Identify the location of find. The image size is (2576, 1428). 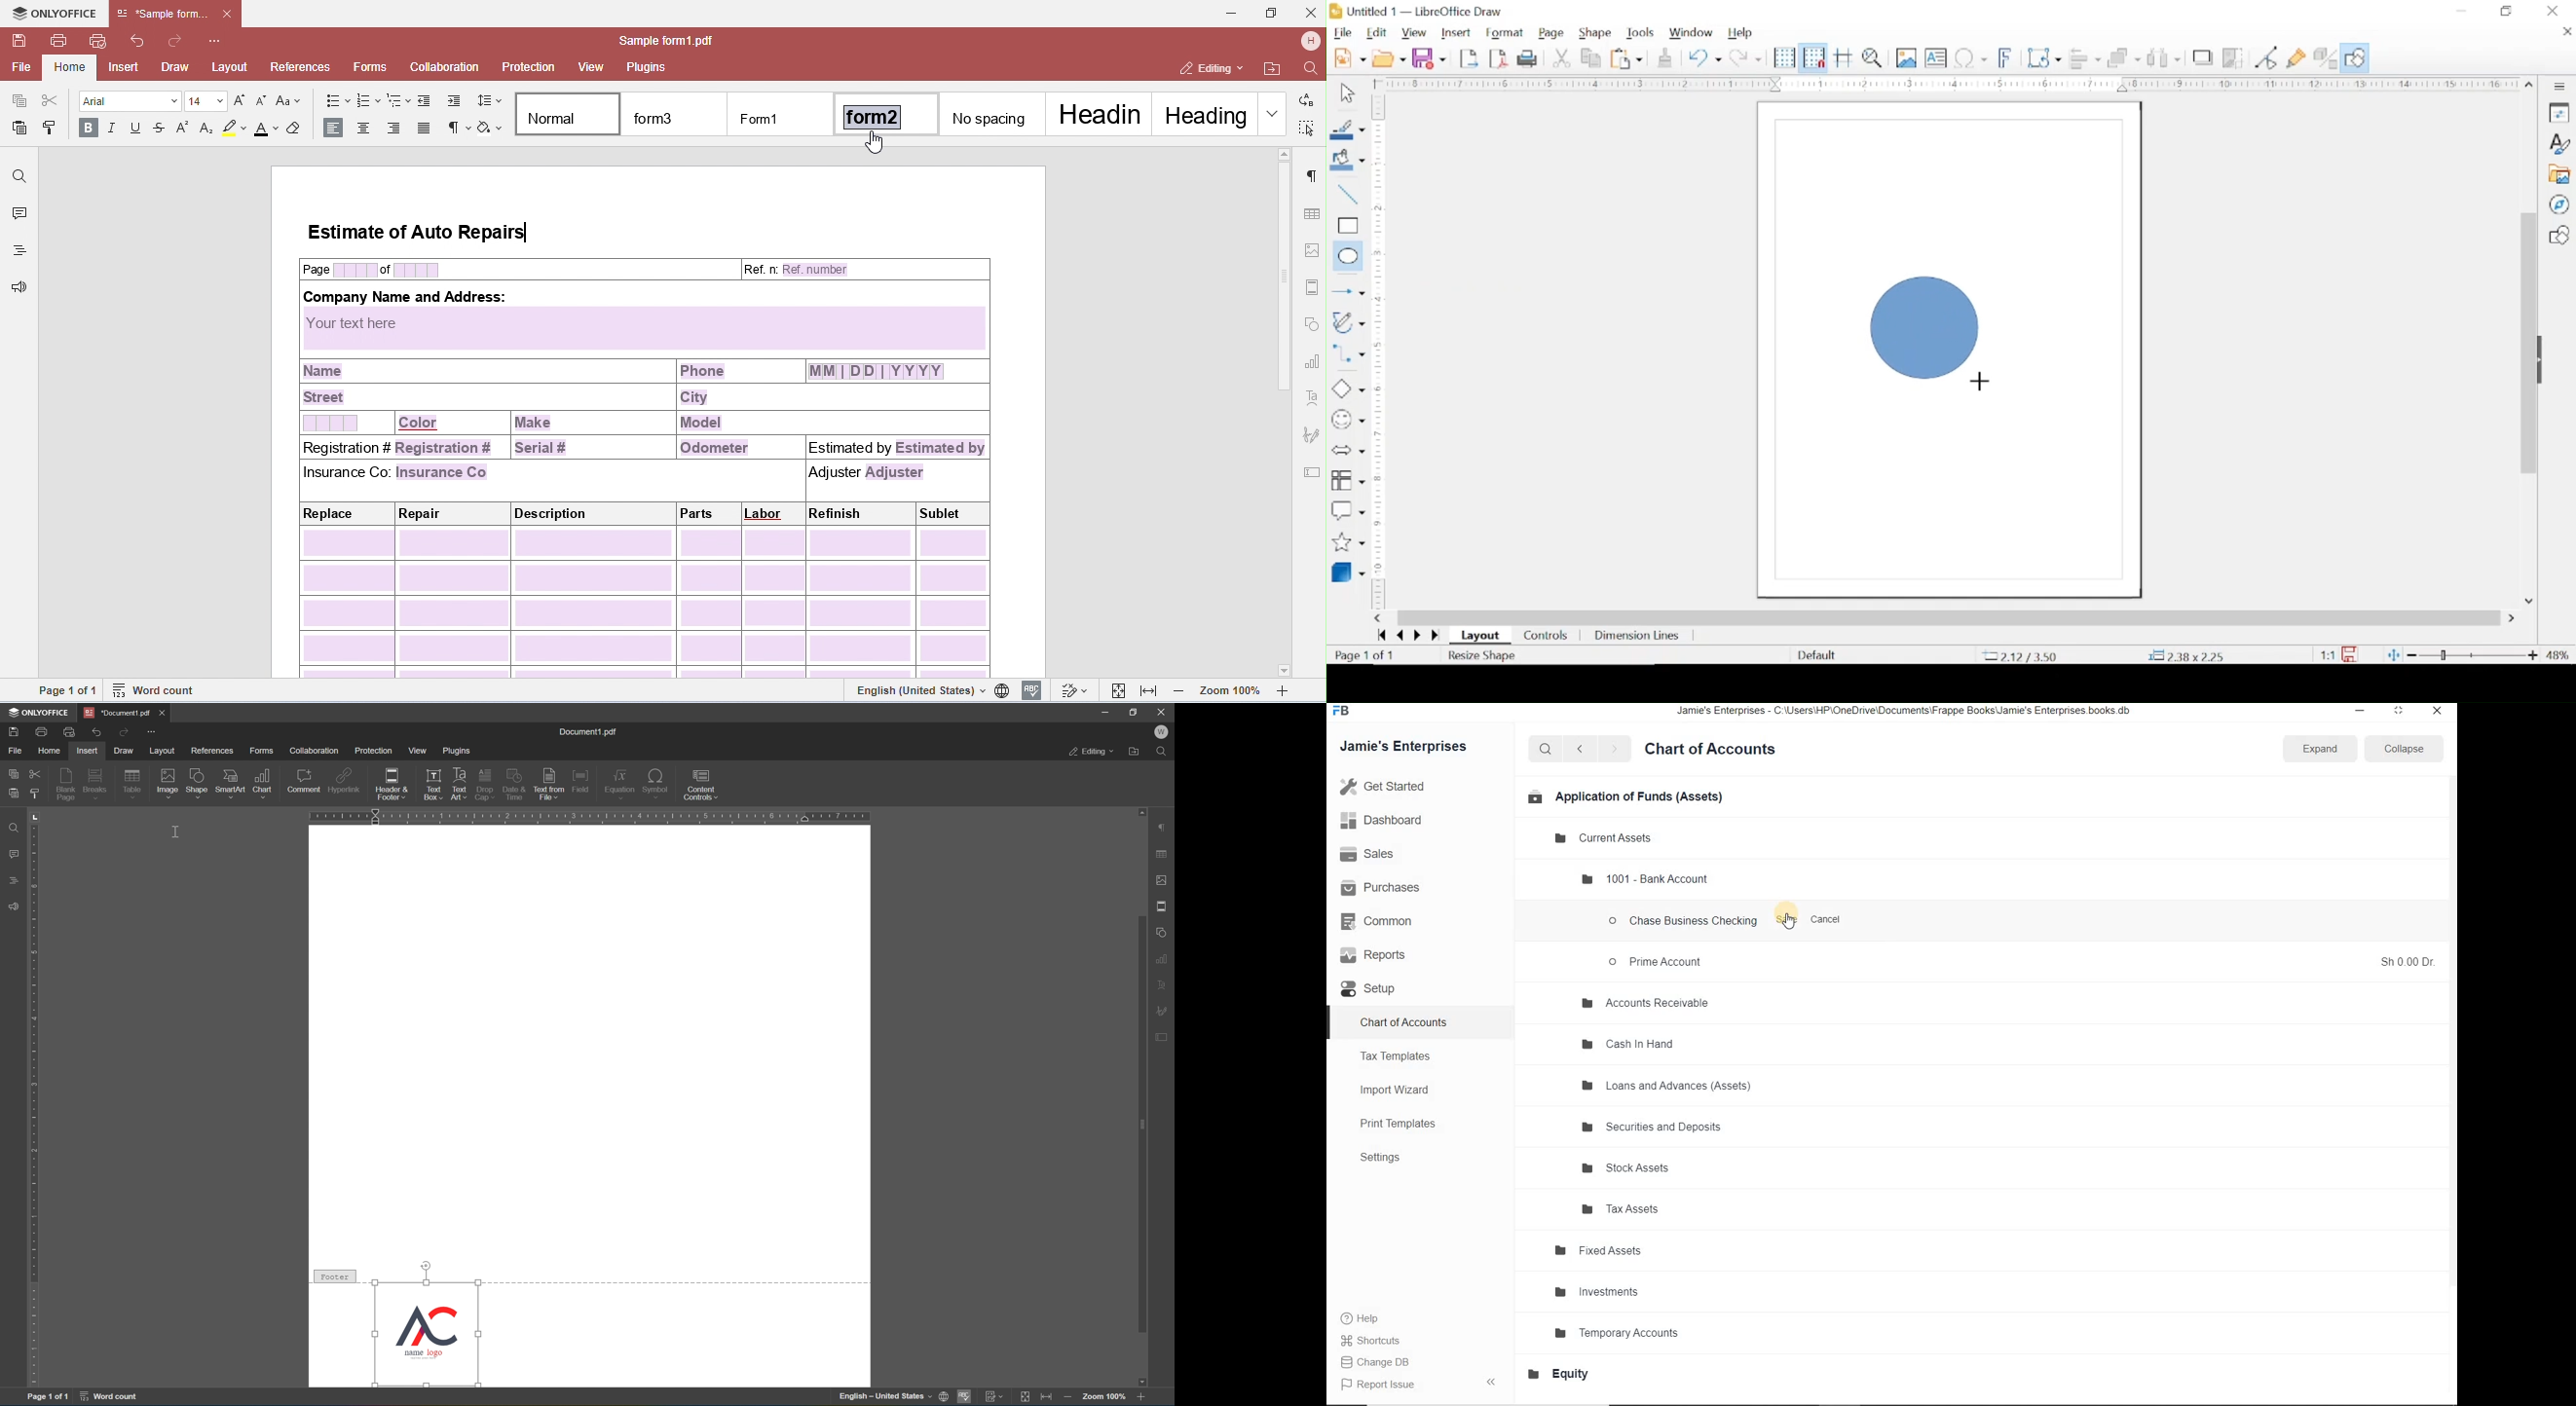
(14, 826).